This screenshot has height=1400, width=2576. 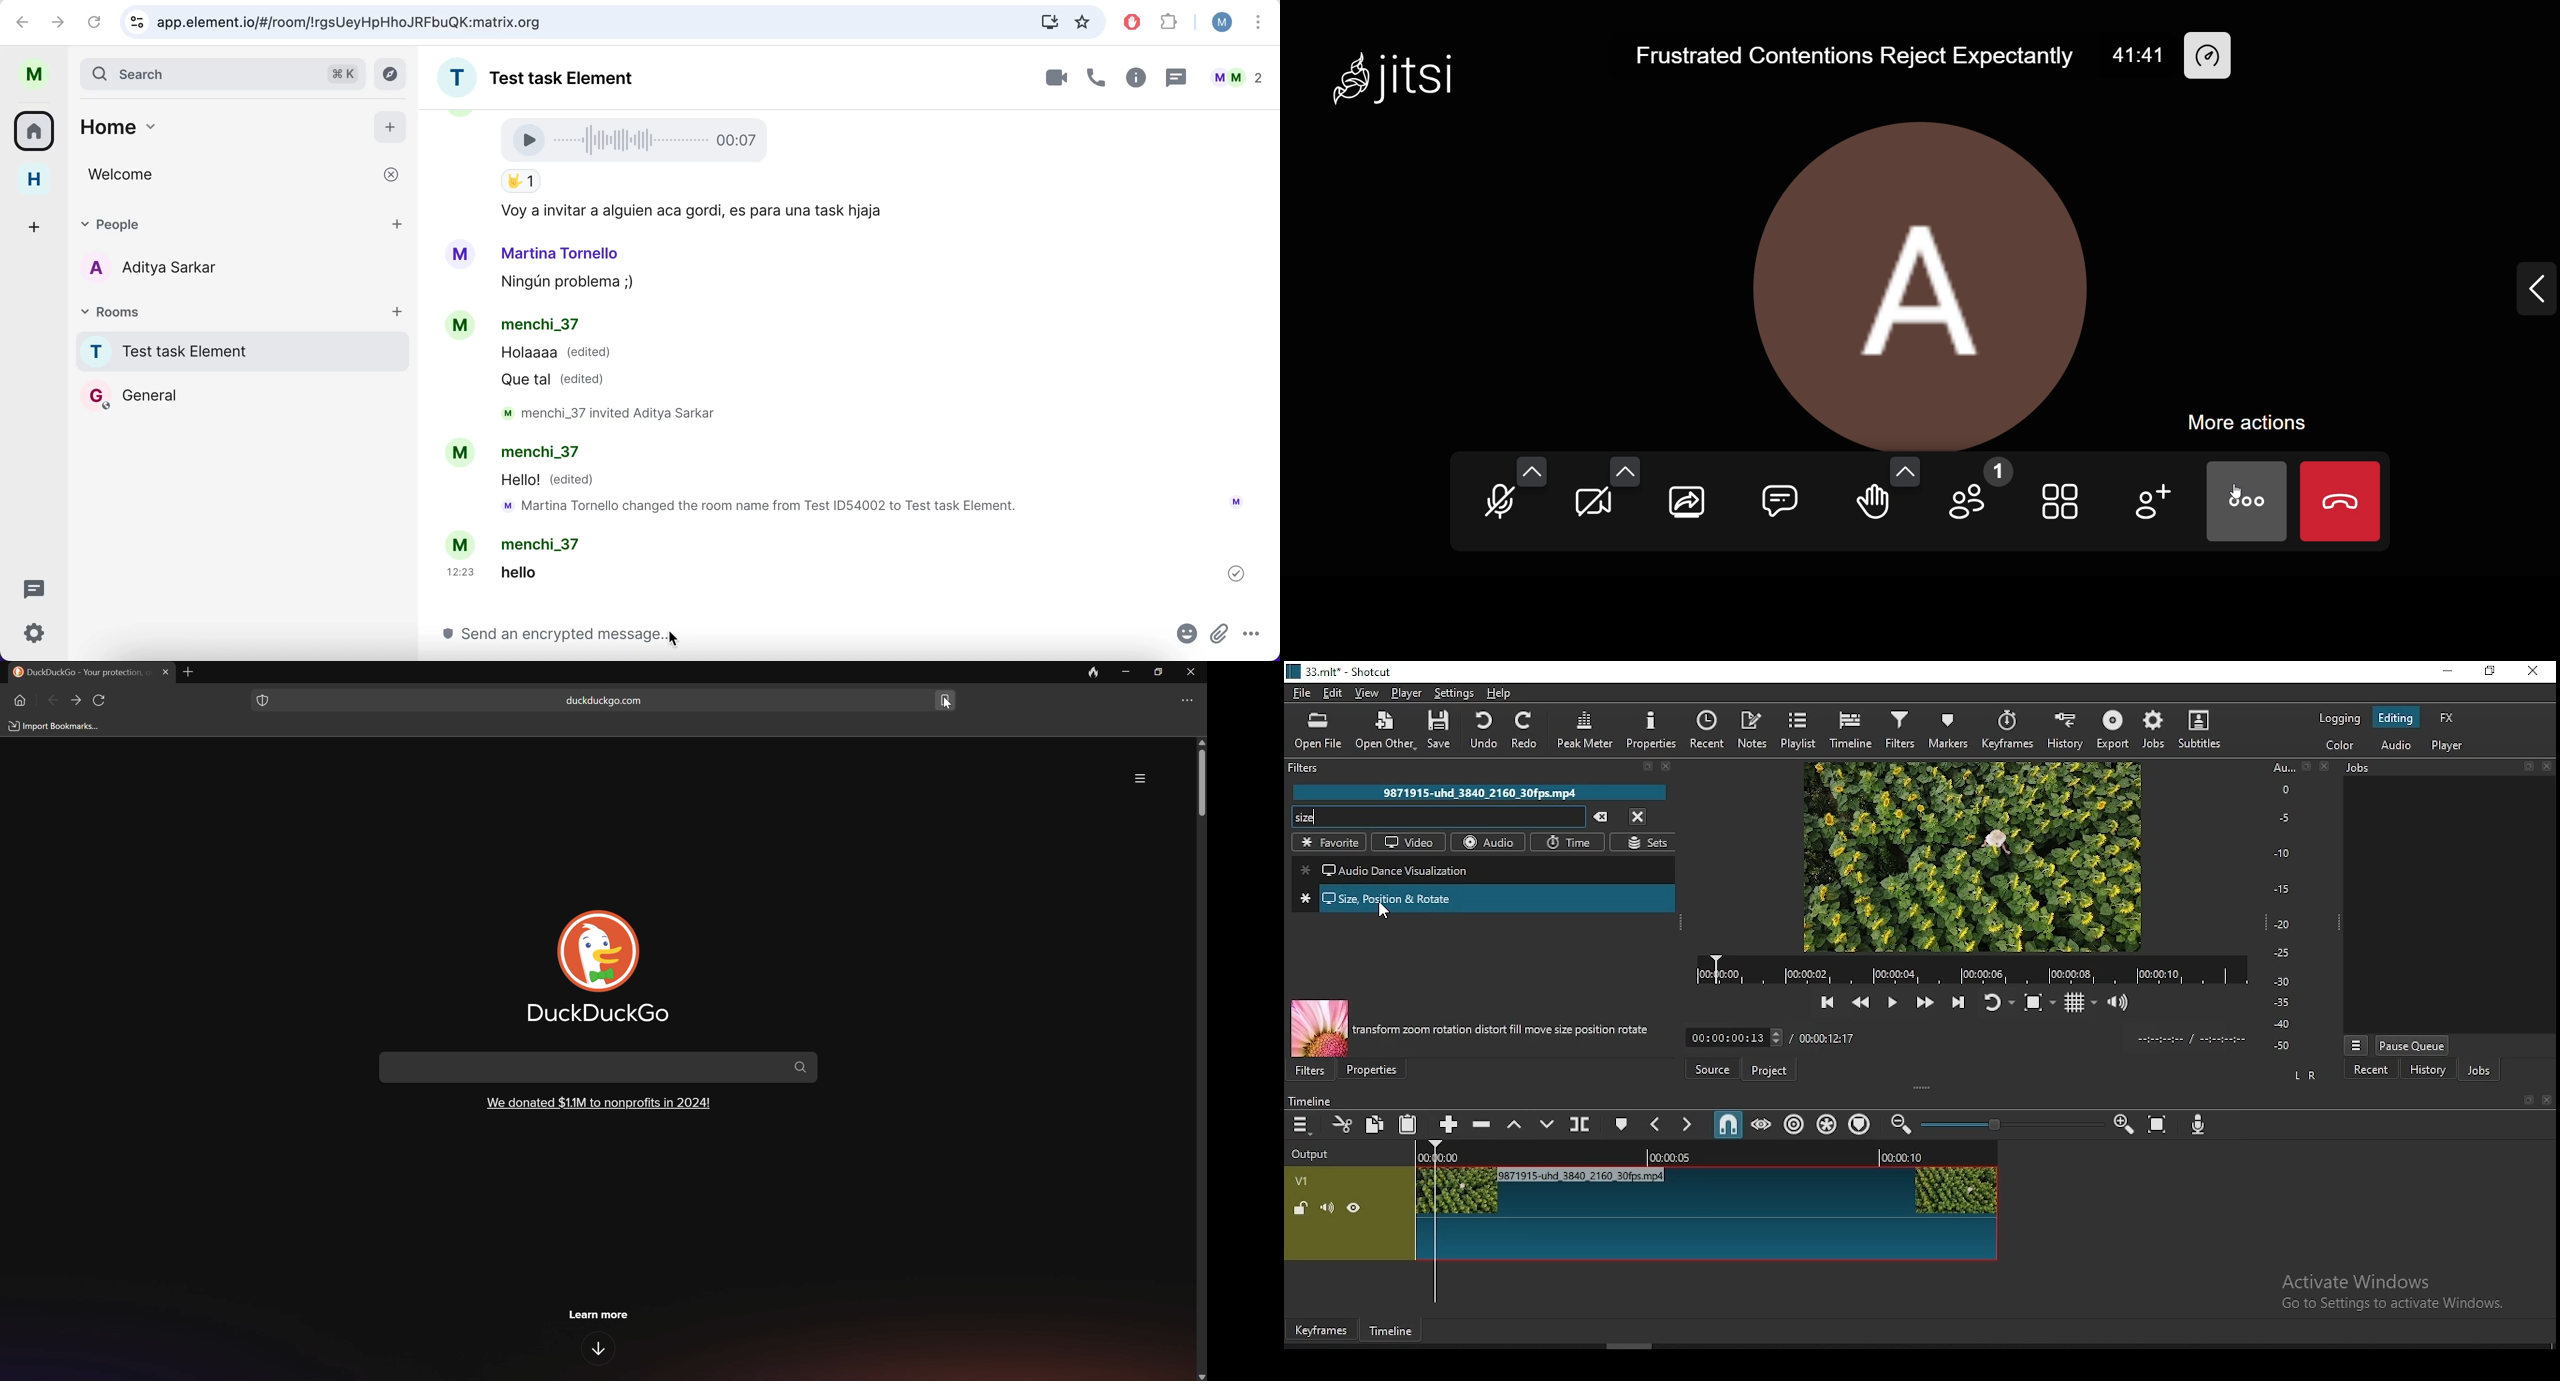 What do you see at coordinates (1200, 1375) in the screenshot?
I see `Scroll Down` at bounding box center [1200, 1375].